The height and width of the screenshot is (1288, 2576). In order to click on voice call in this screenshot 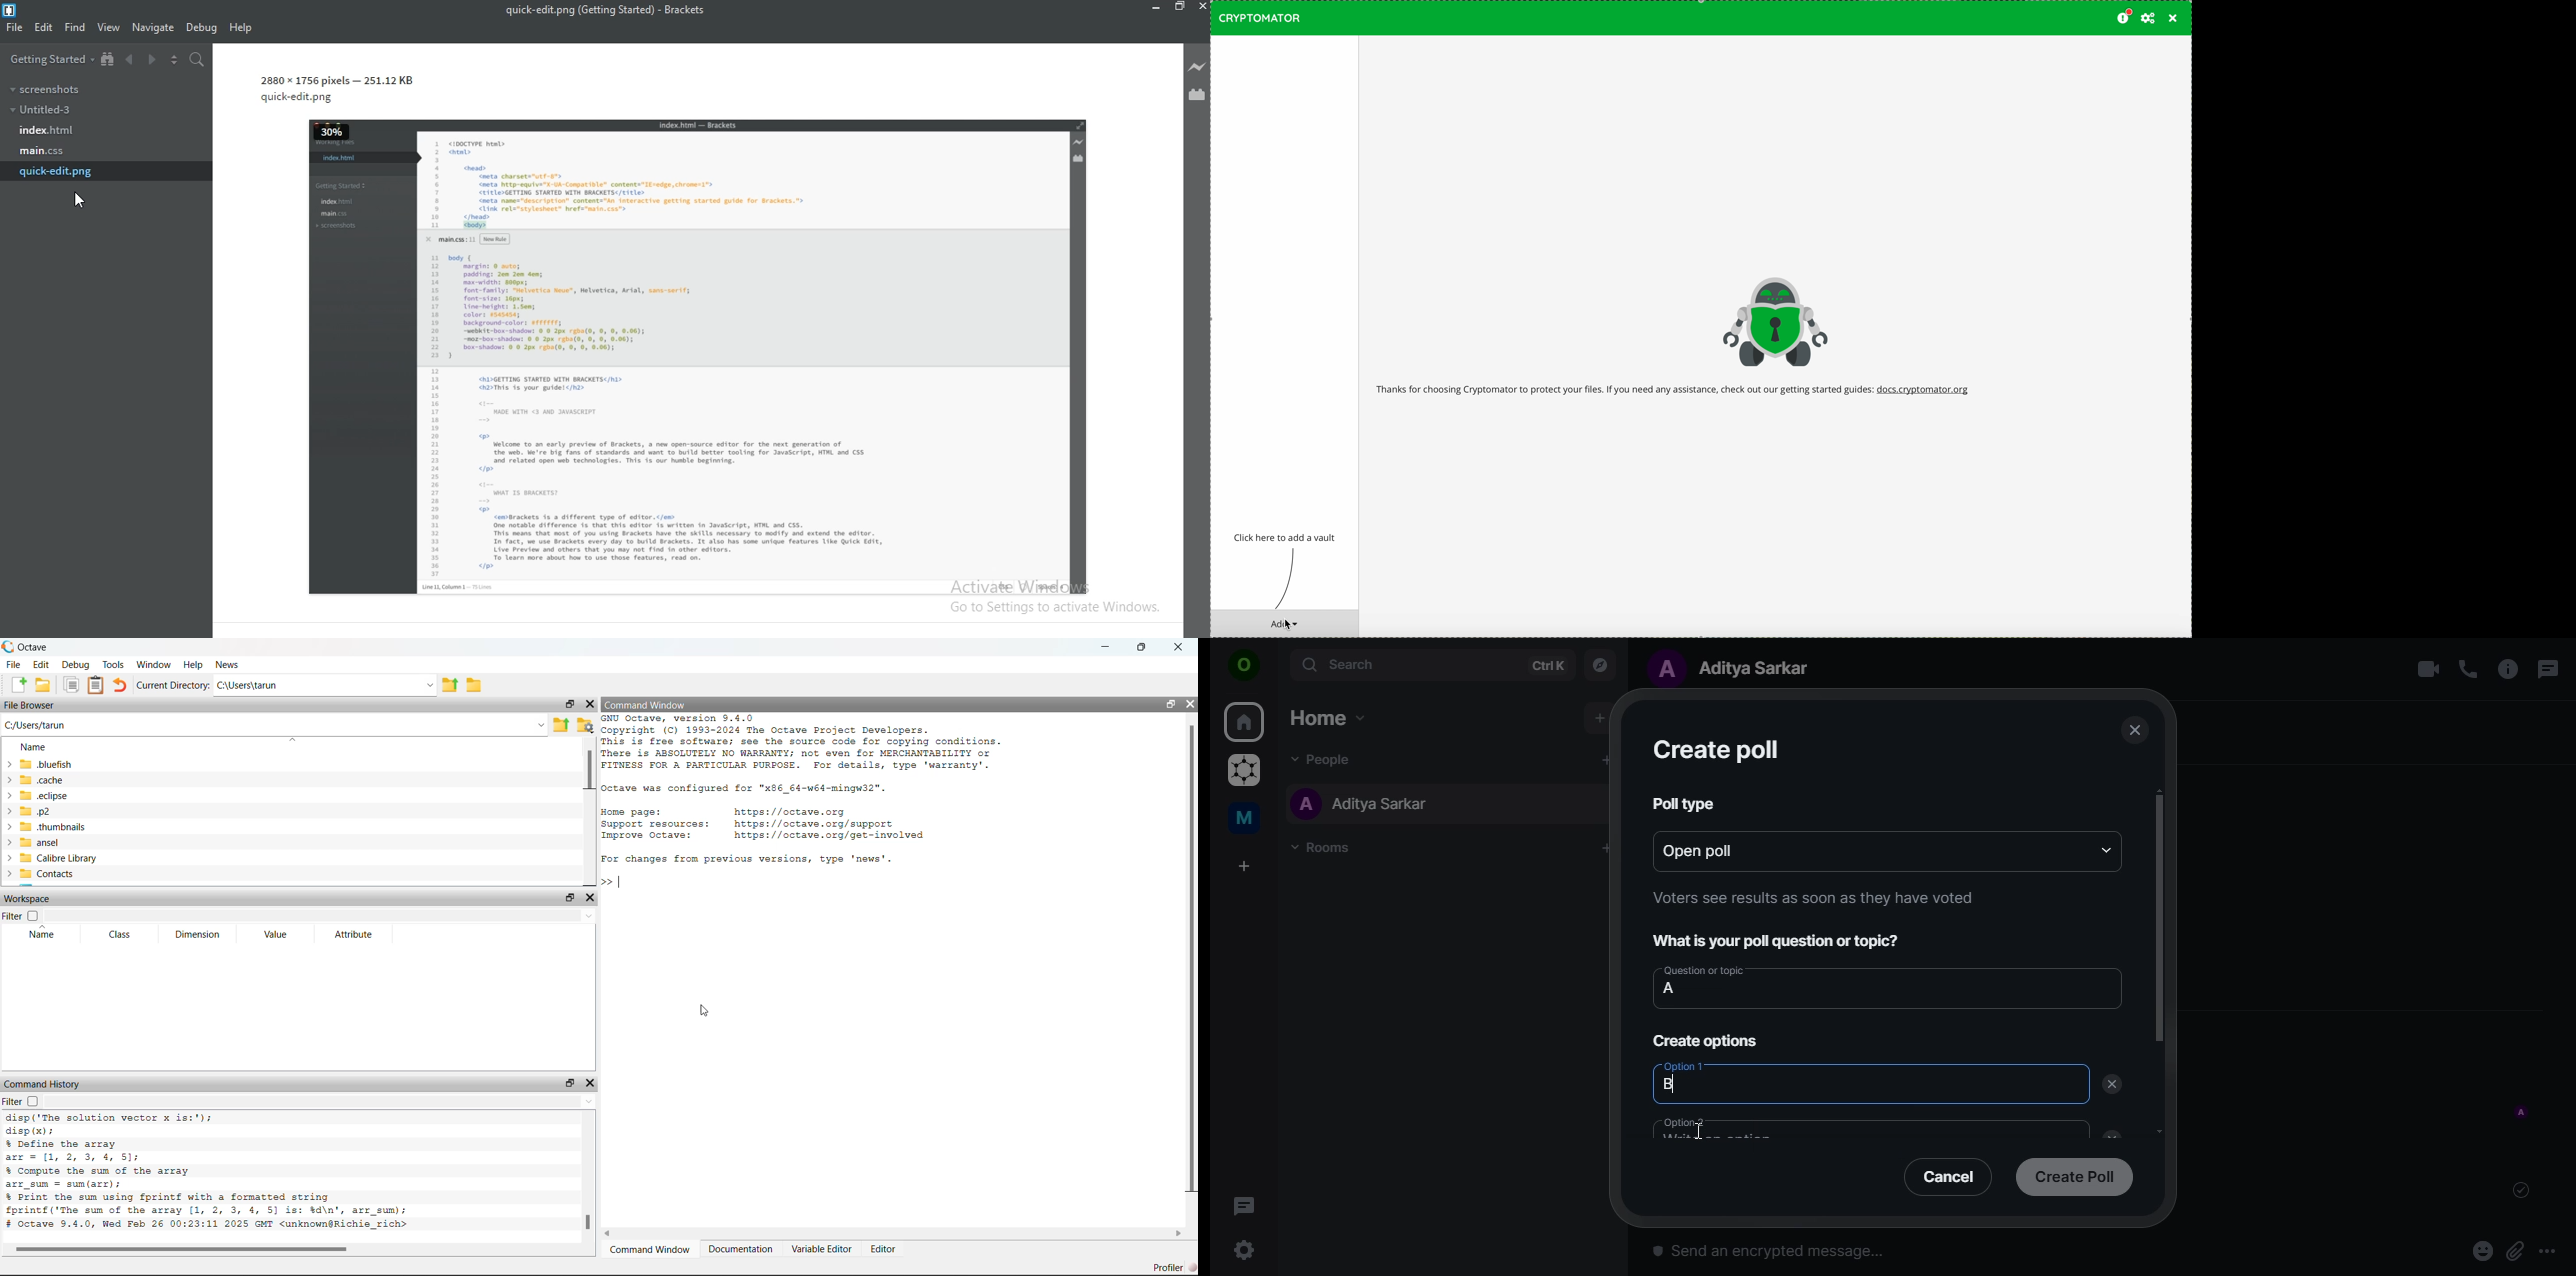, I will do `click(2468, 669)`.